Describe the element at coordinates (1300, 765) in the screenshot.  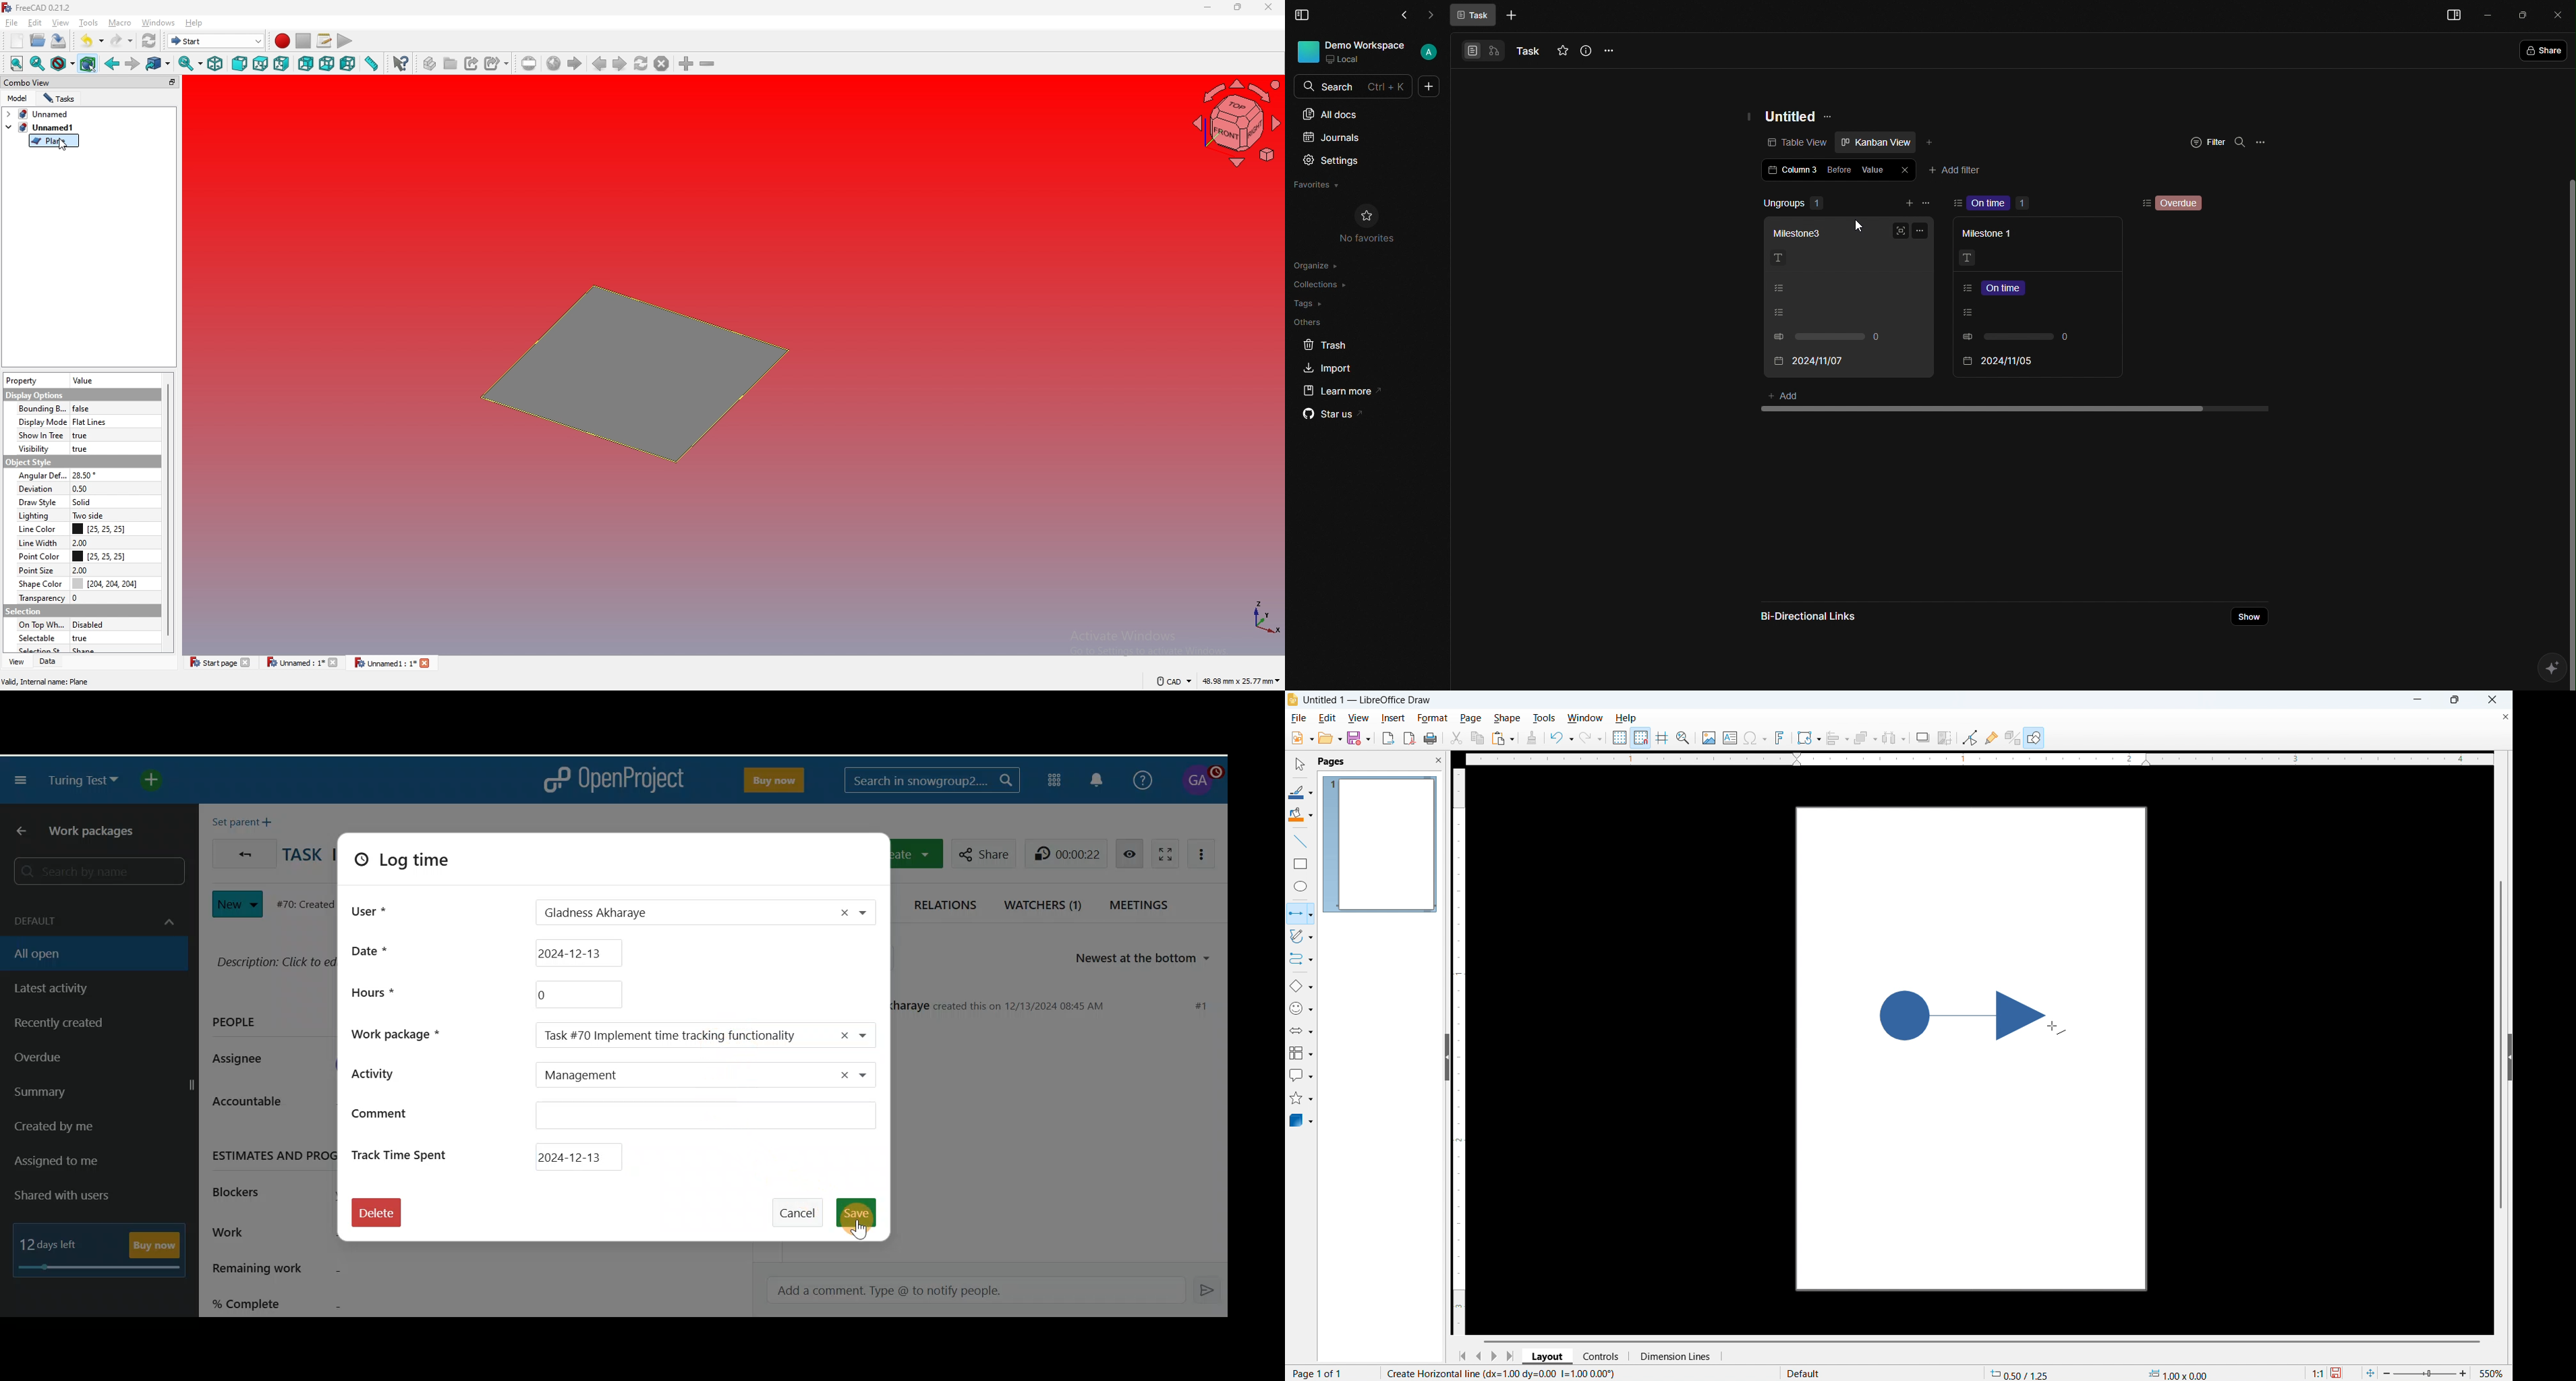
I see `Select ` at that location.